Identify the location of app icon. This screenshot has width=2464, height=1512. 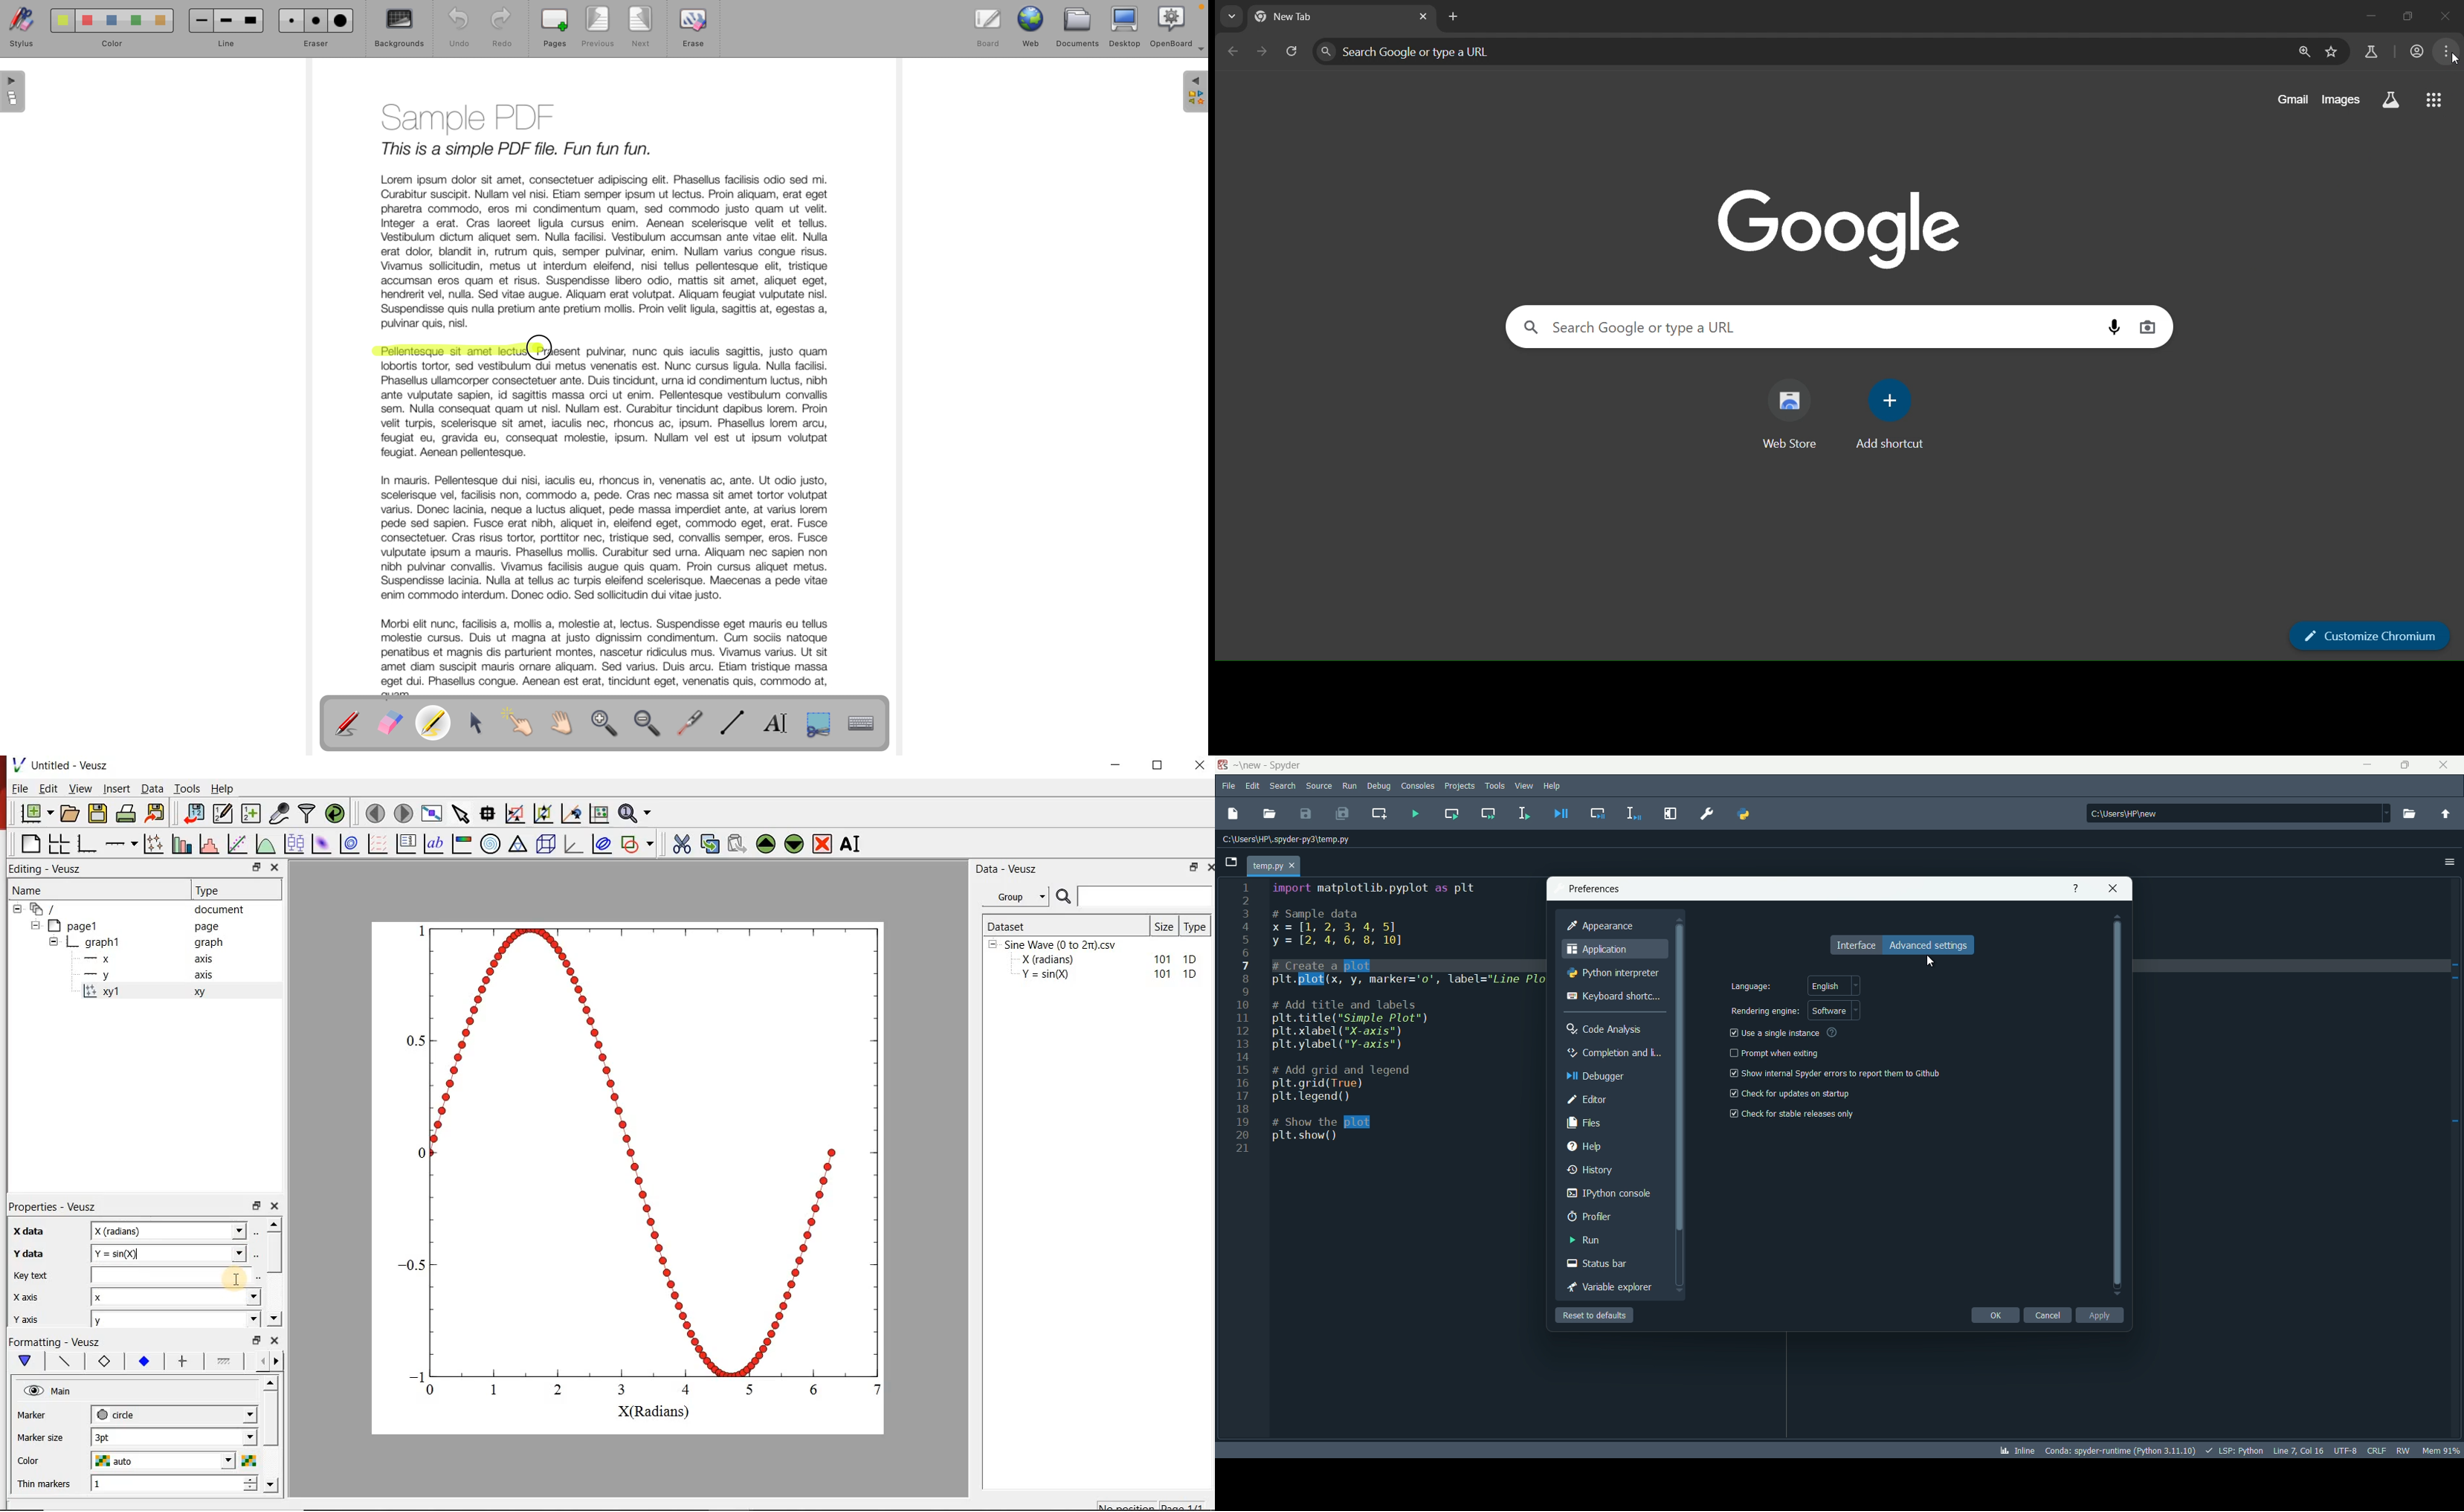
(1225, 765).